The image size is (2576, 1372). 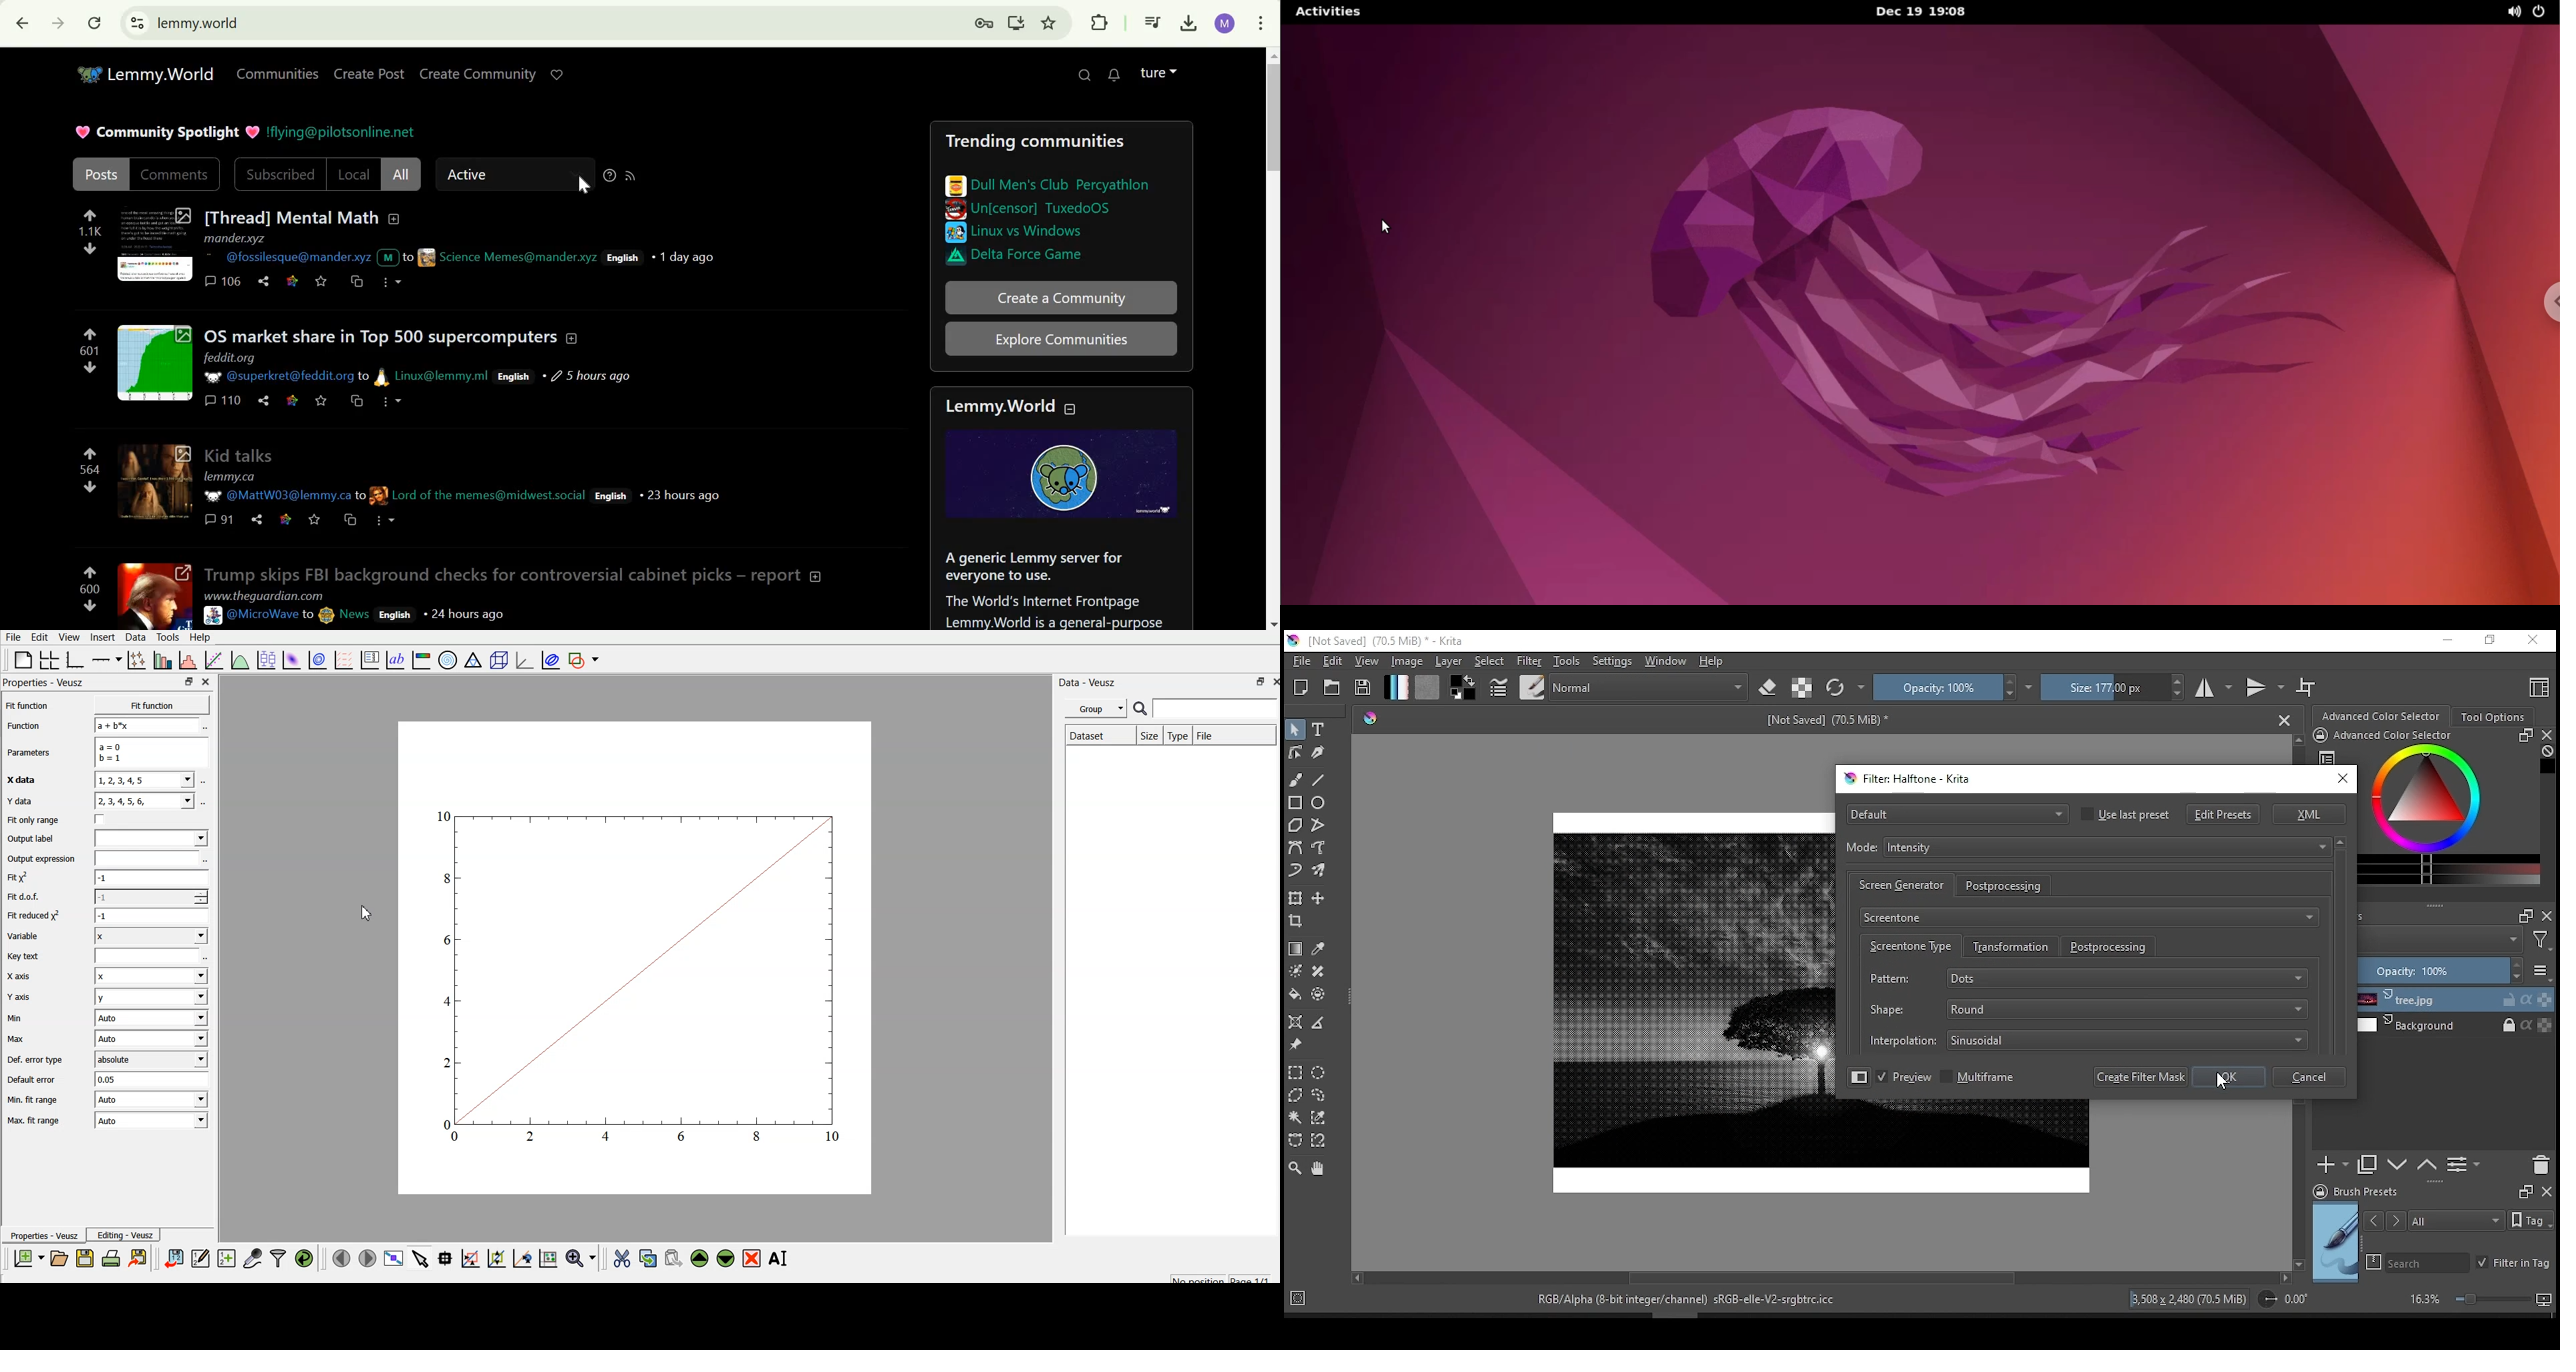 What do you see at coordinates (386, 521) in the screenshot?
I see `More` at bounding box center [386, 521].